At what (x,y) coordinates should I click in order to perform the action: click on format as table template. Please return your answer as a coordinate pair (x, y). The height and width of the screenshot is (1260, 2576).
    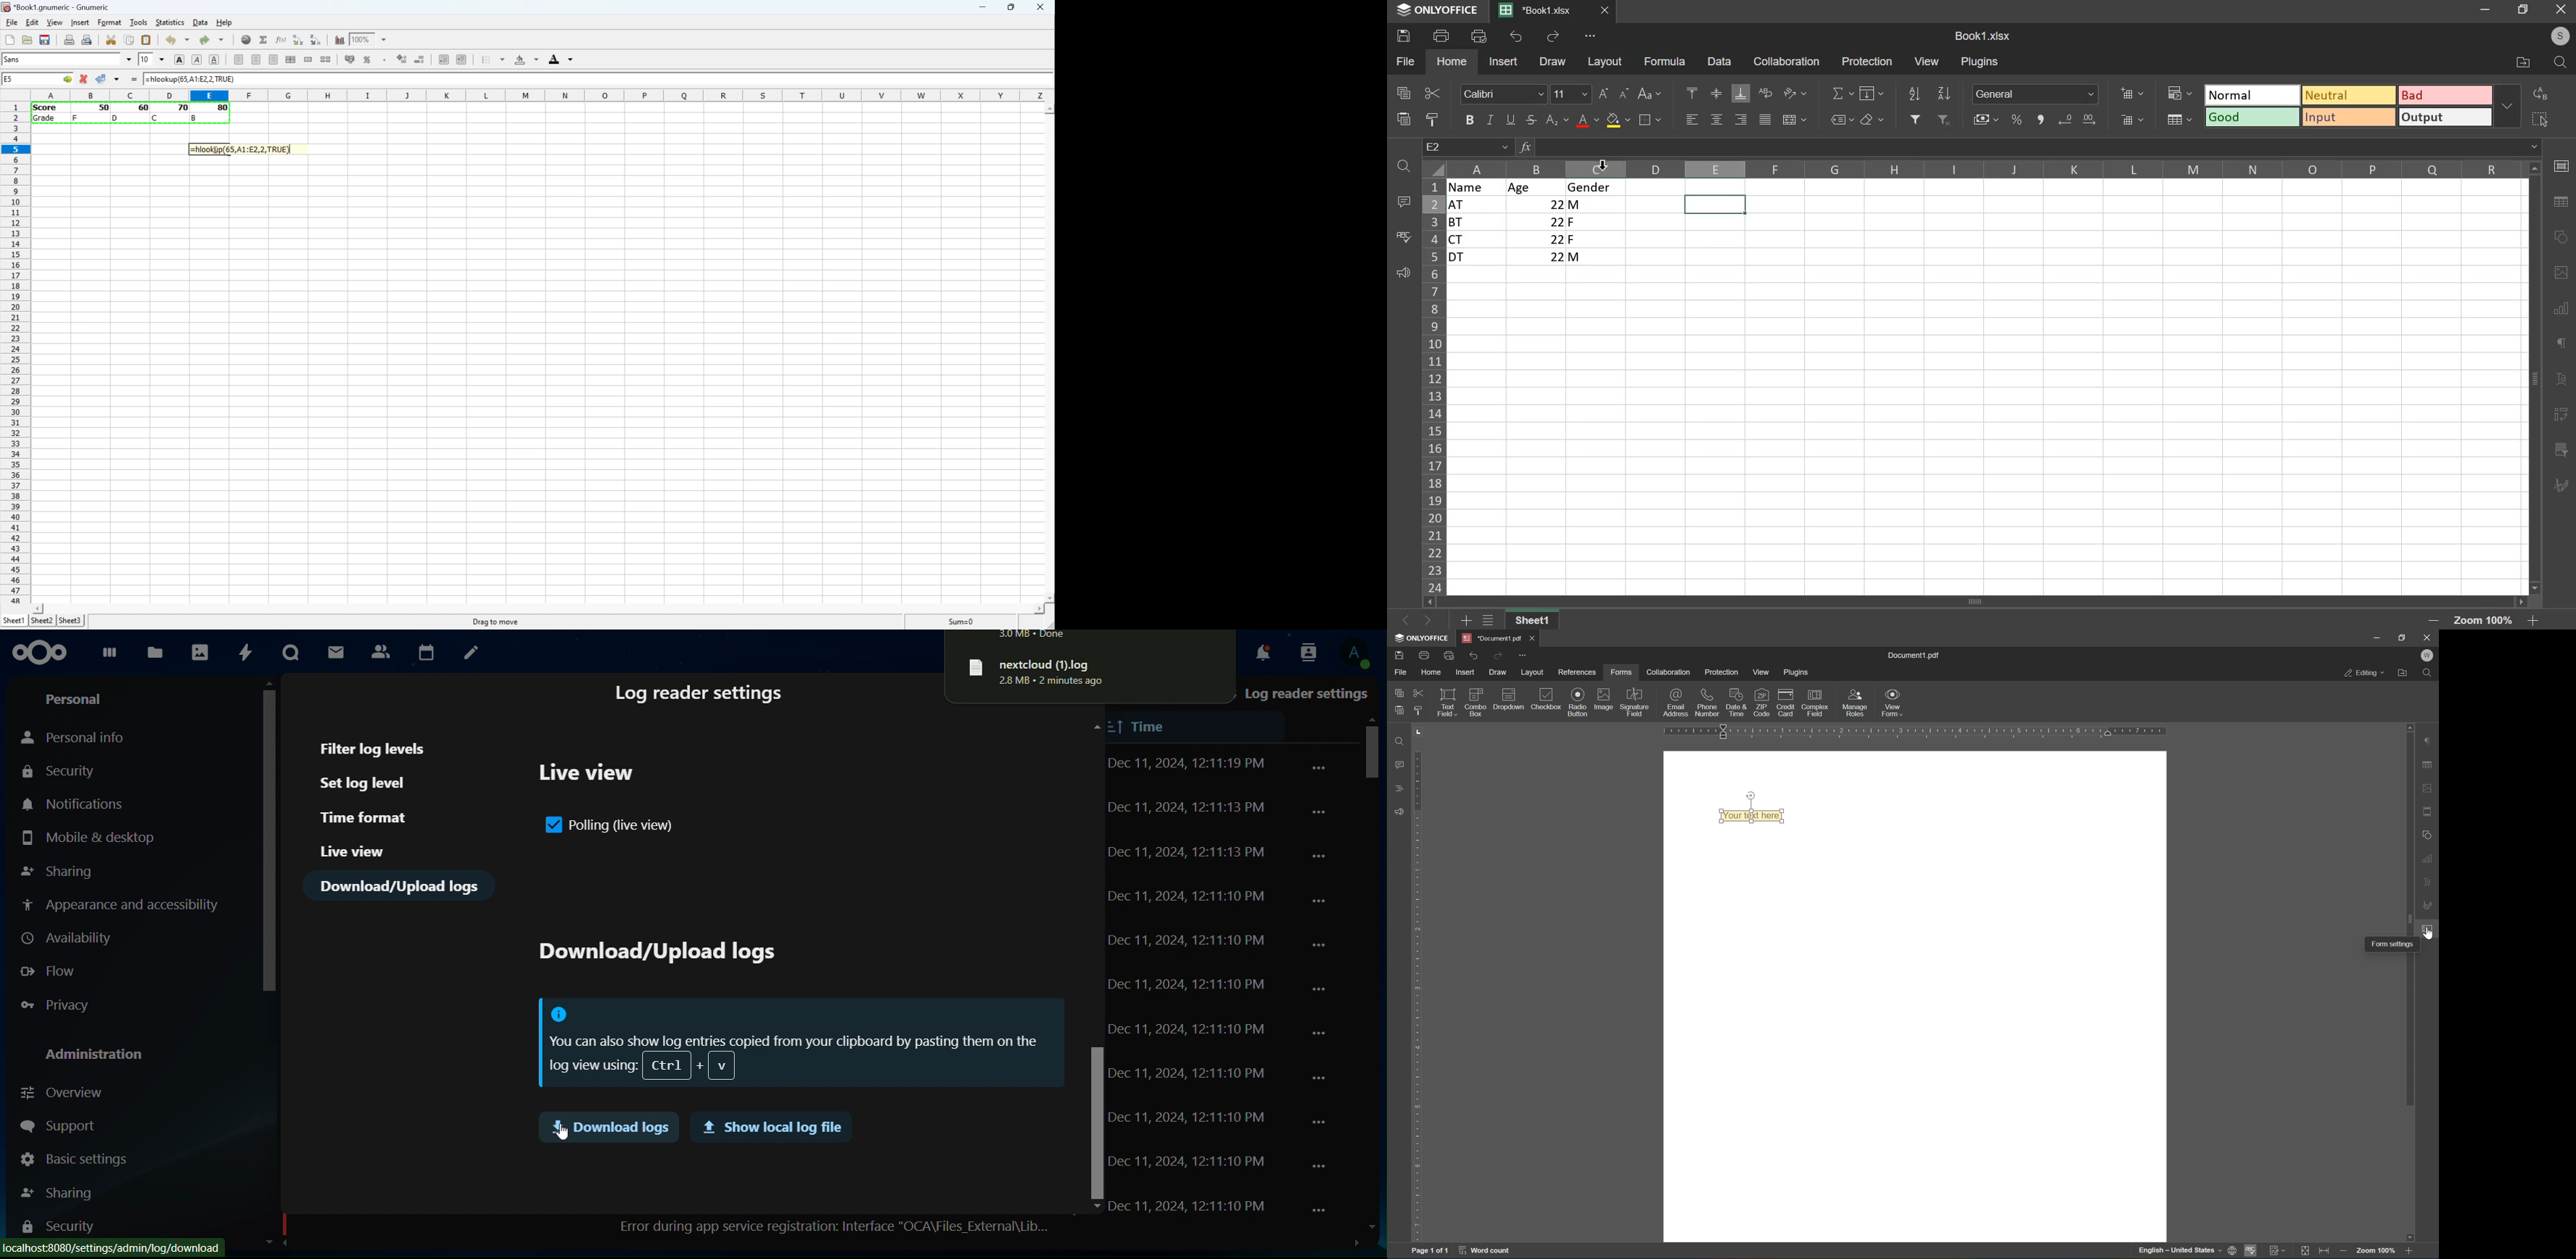
    Looking at the image, I should click on (2180, 119).